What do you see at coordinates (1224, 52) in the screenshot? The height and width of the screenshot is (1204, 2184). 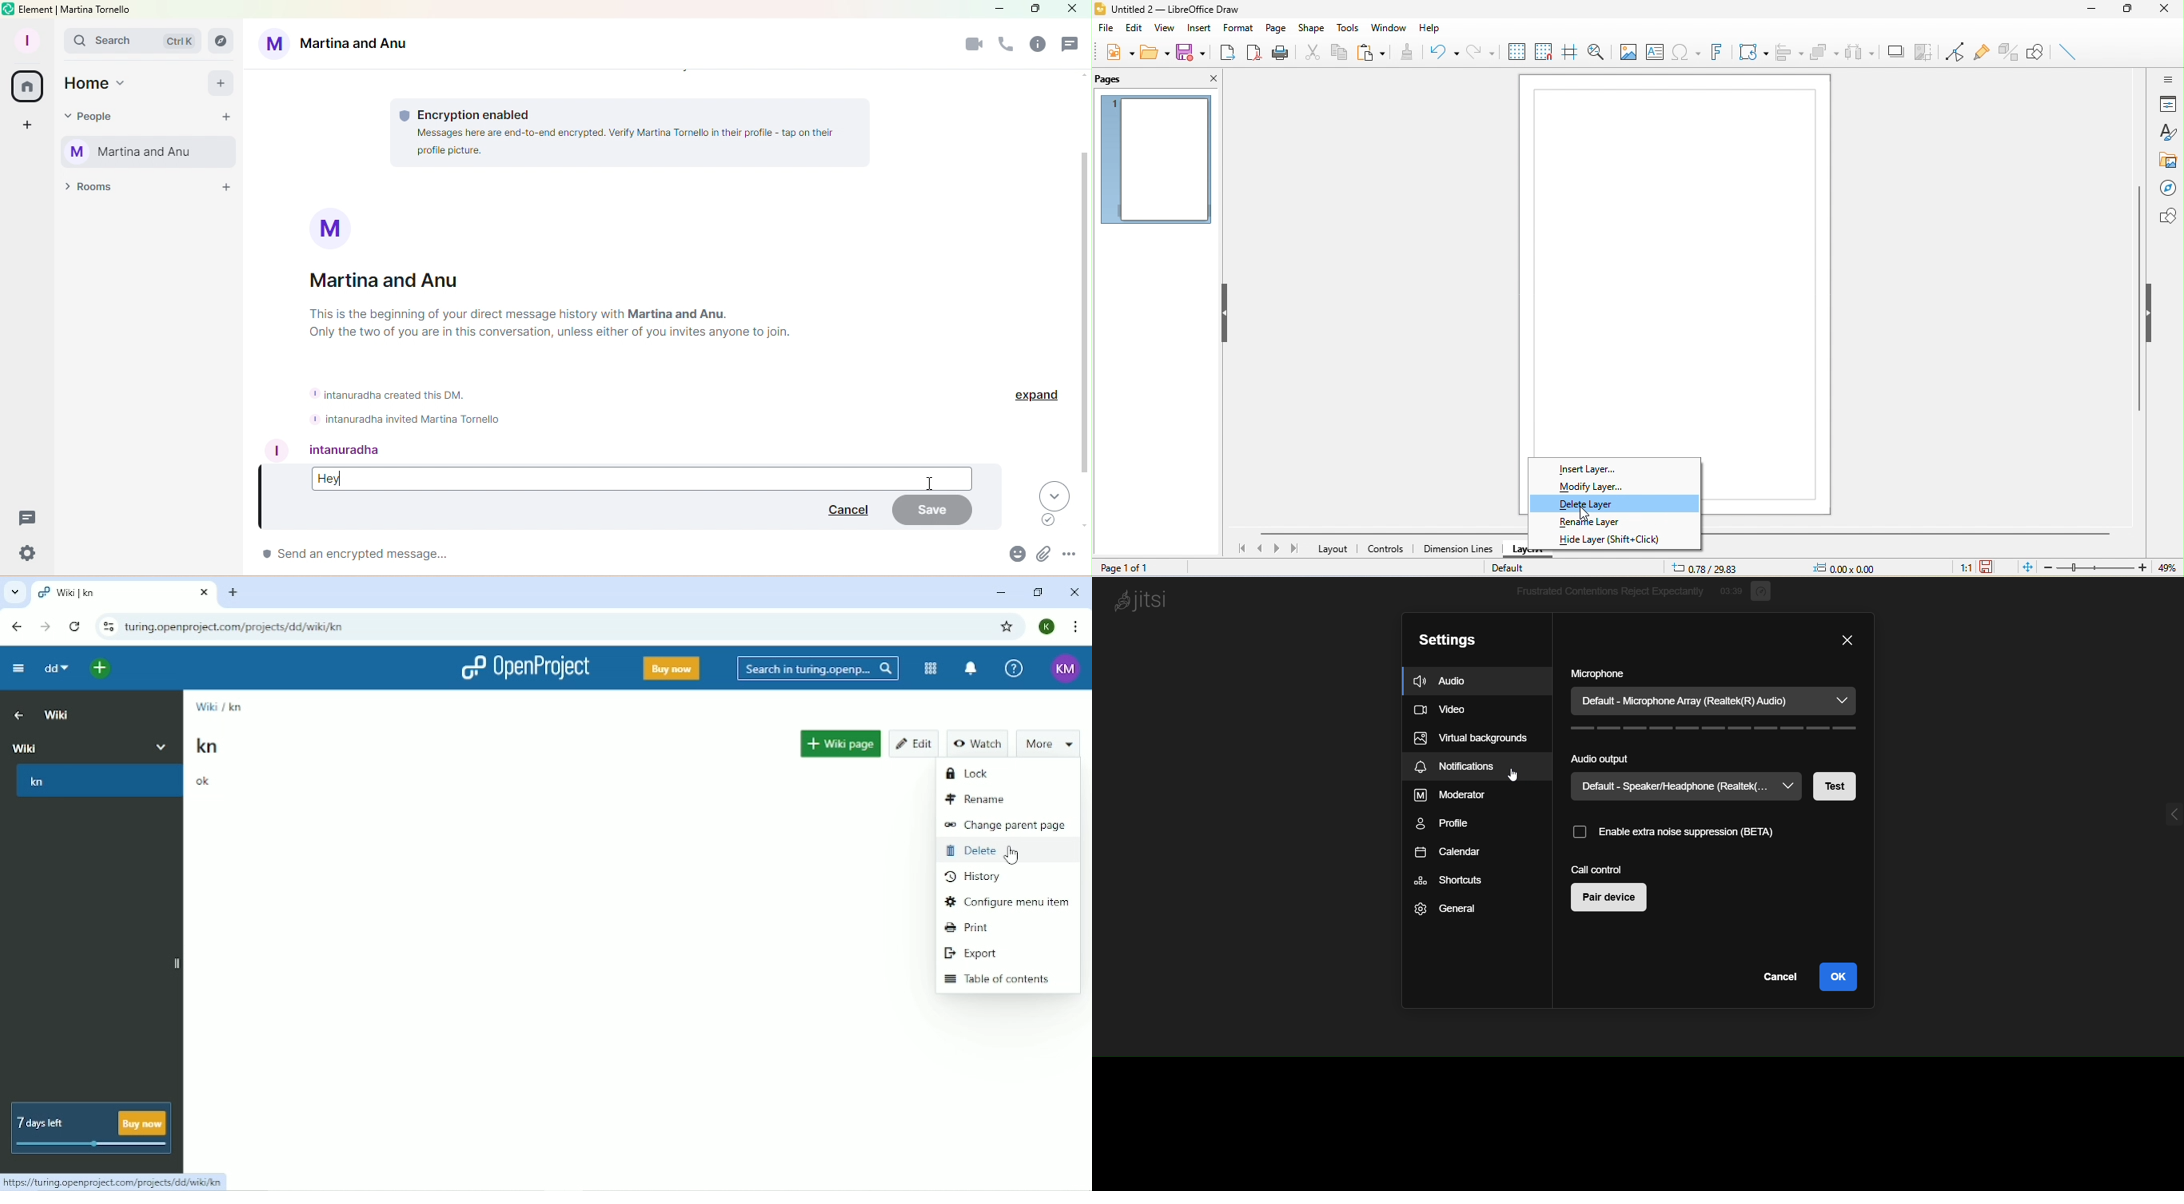 I see `export` at bounding box center [1224, 52].